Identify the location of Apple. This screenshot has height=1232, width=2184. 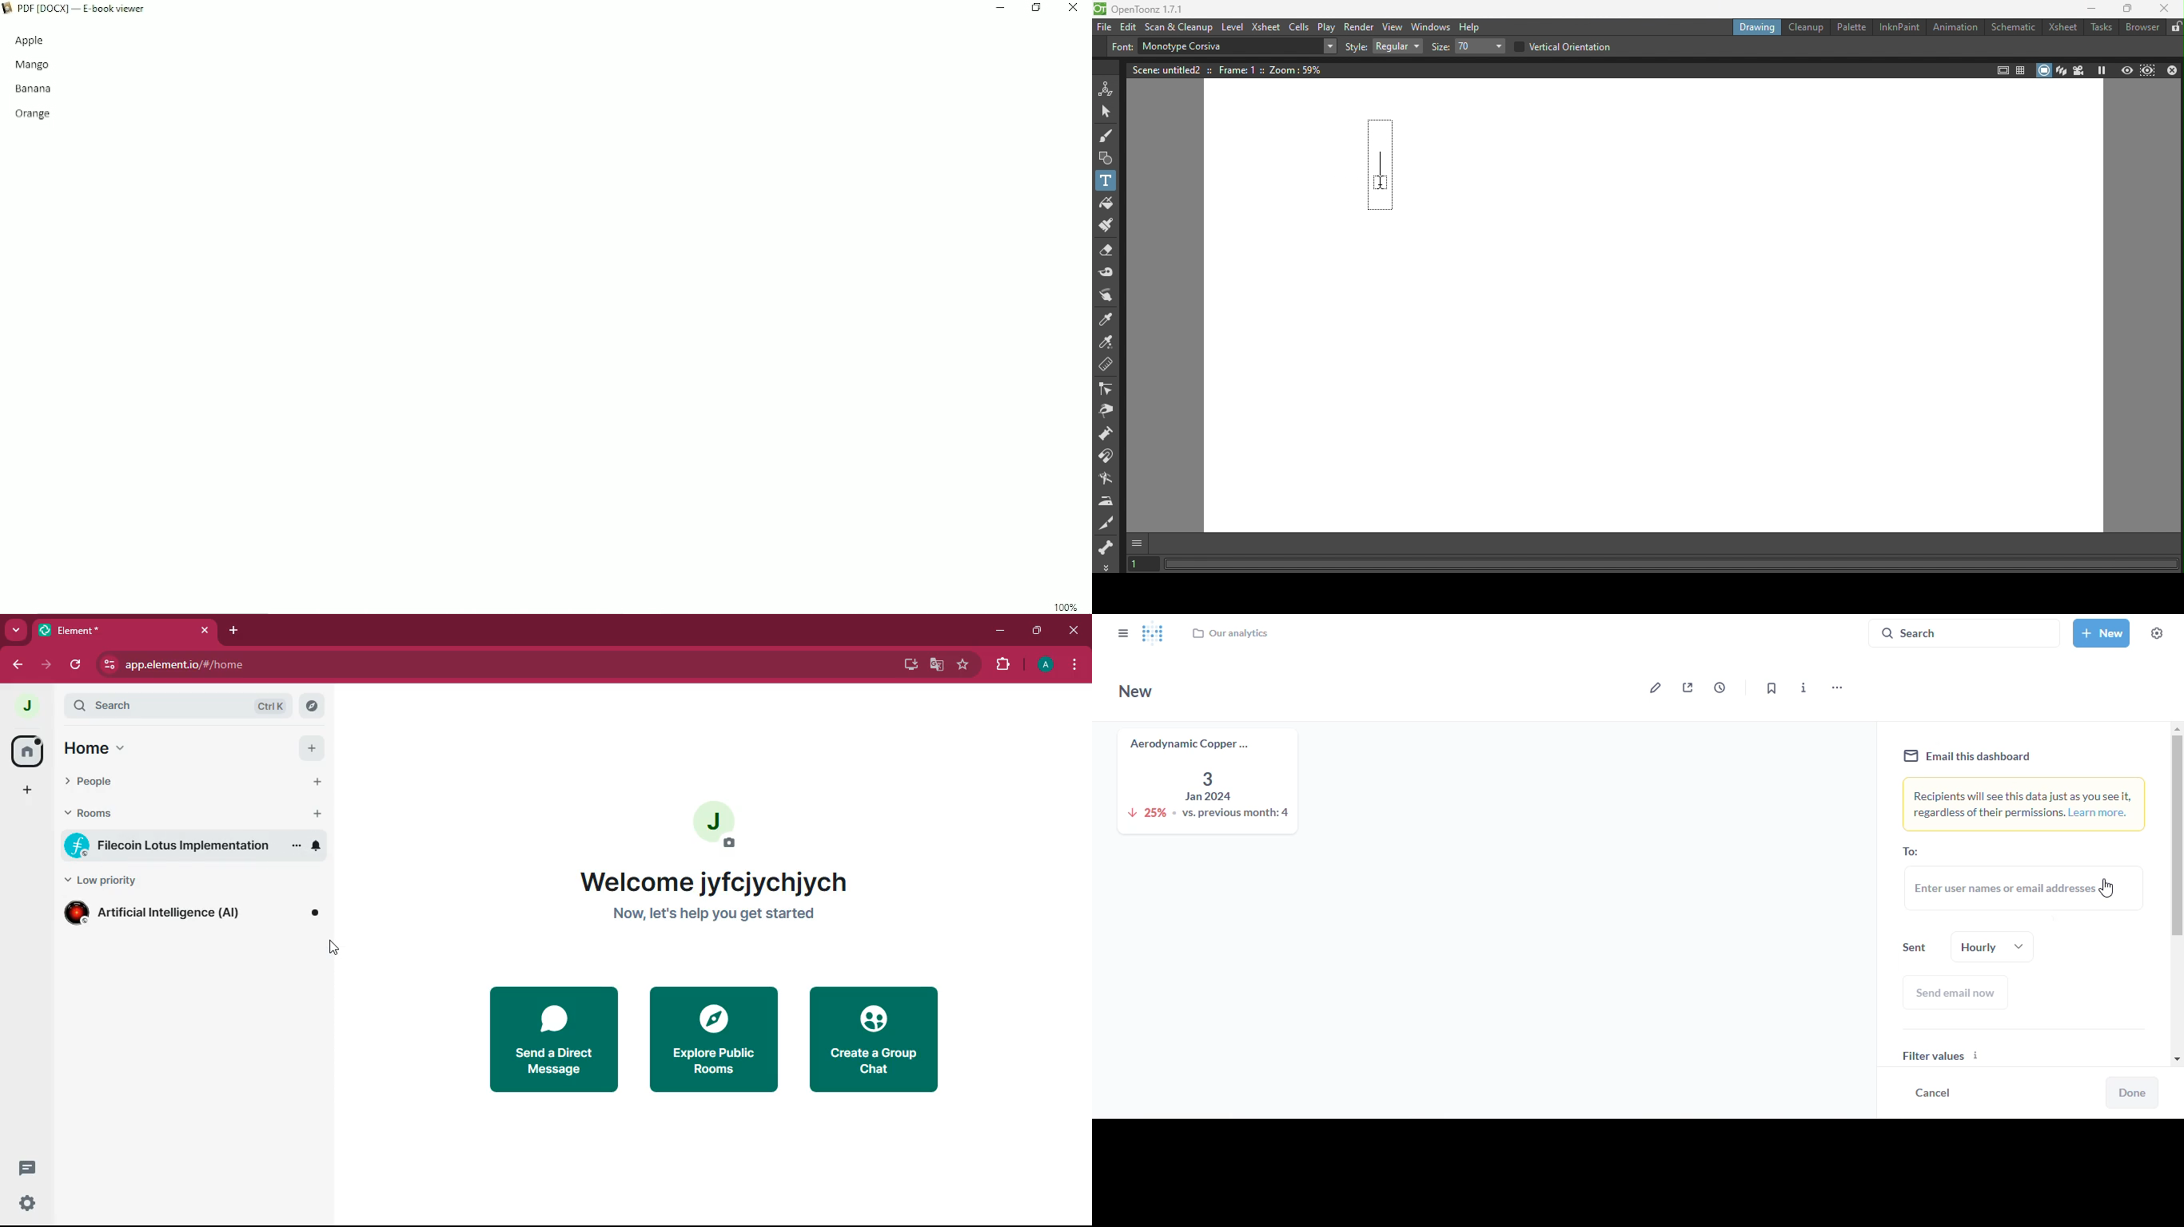
(37, 40).